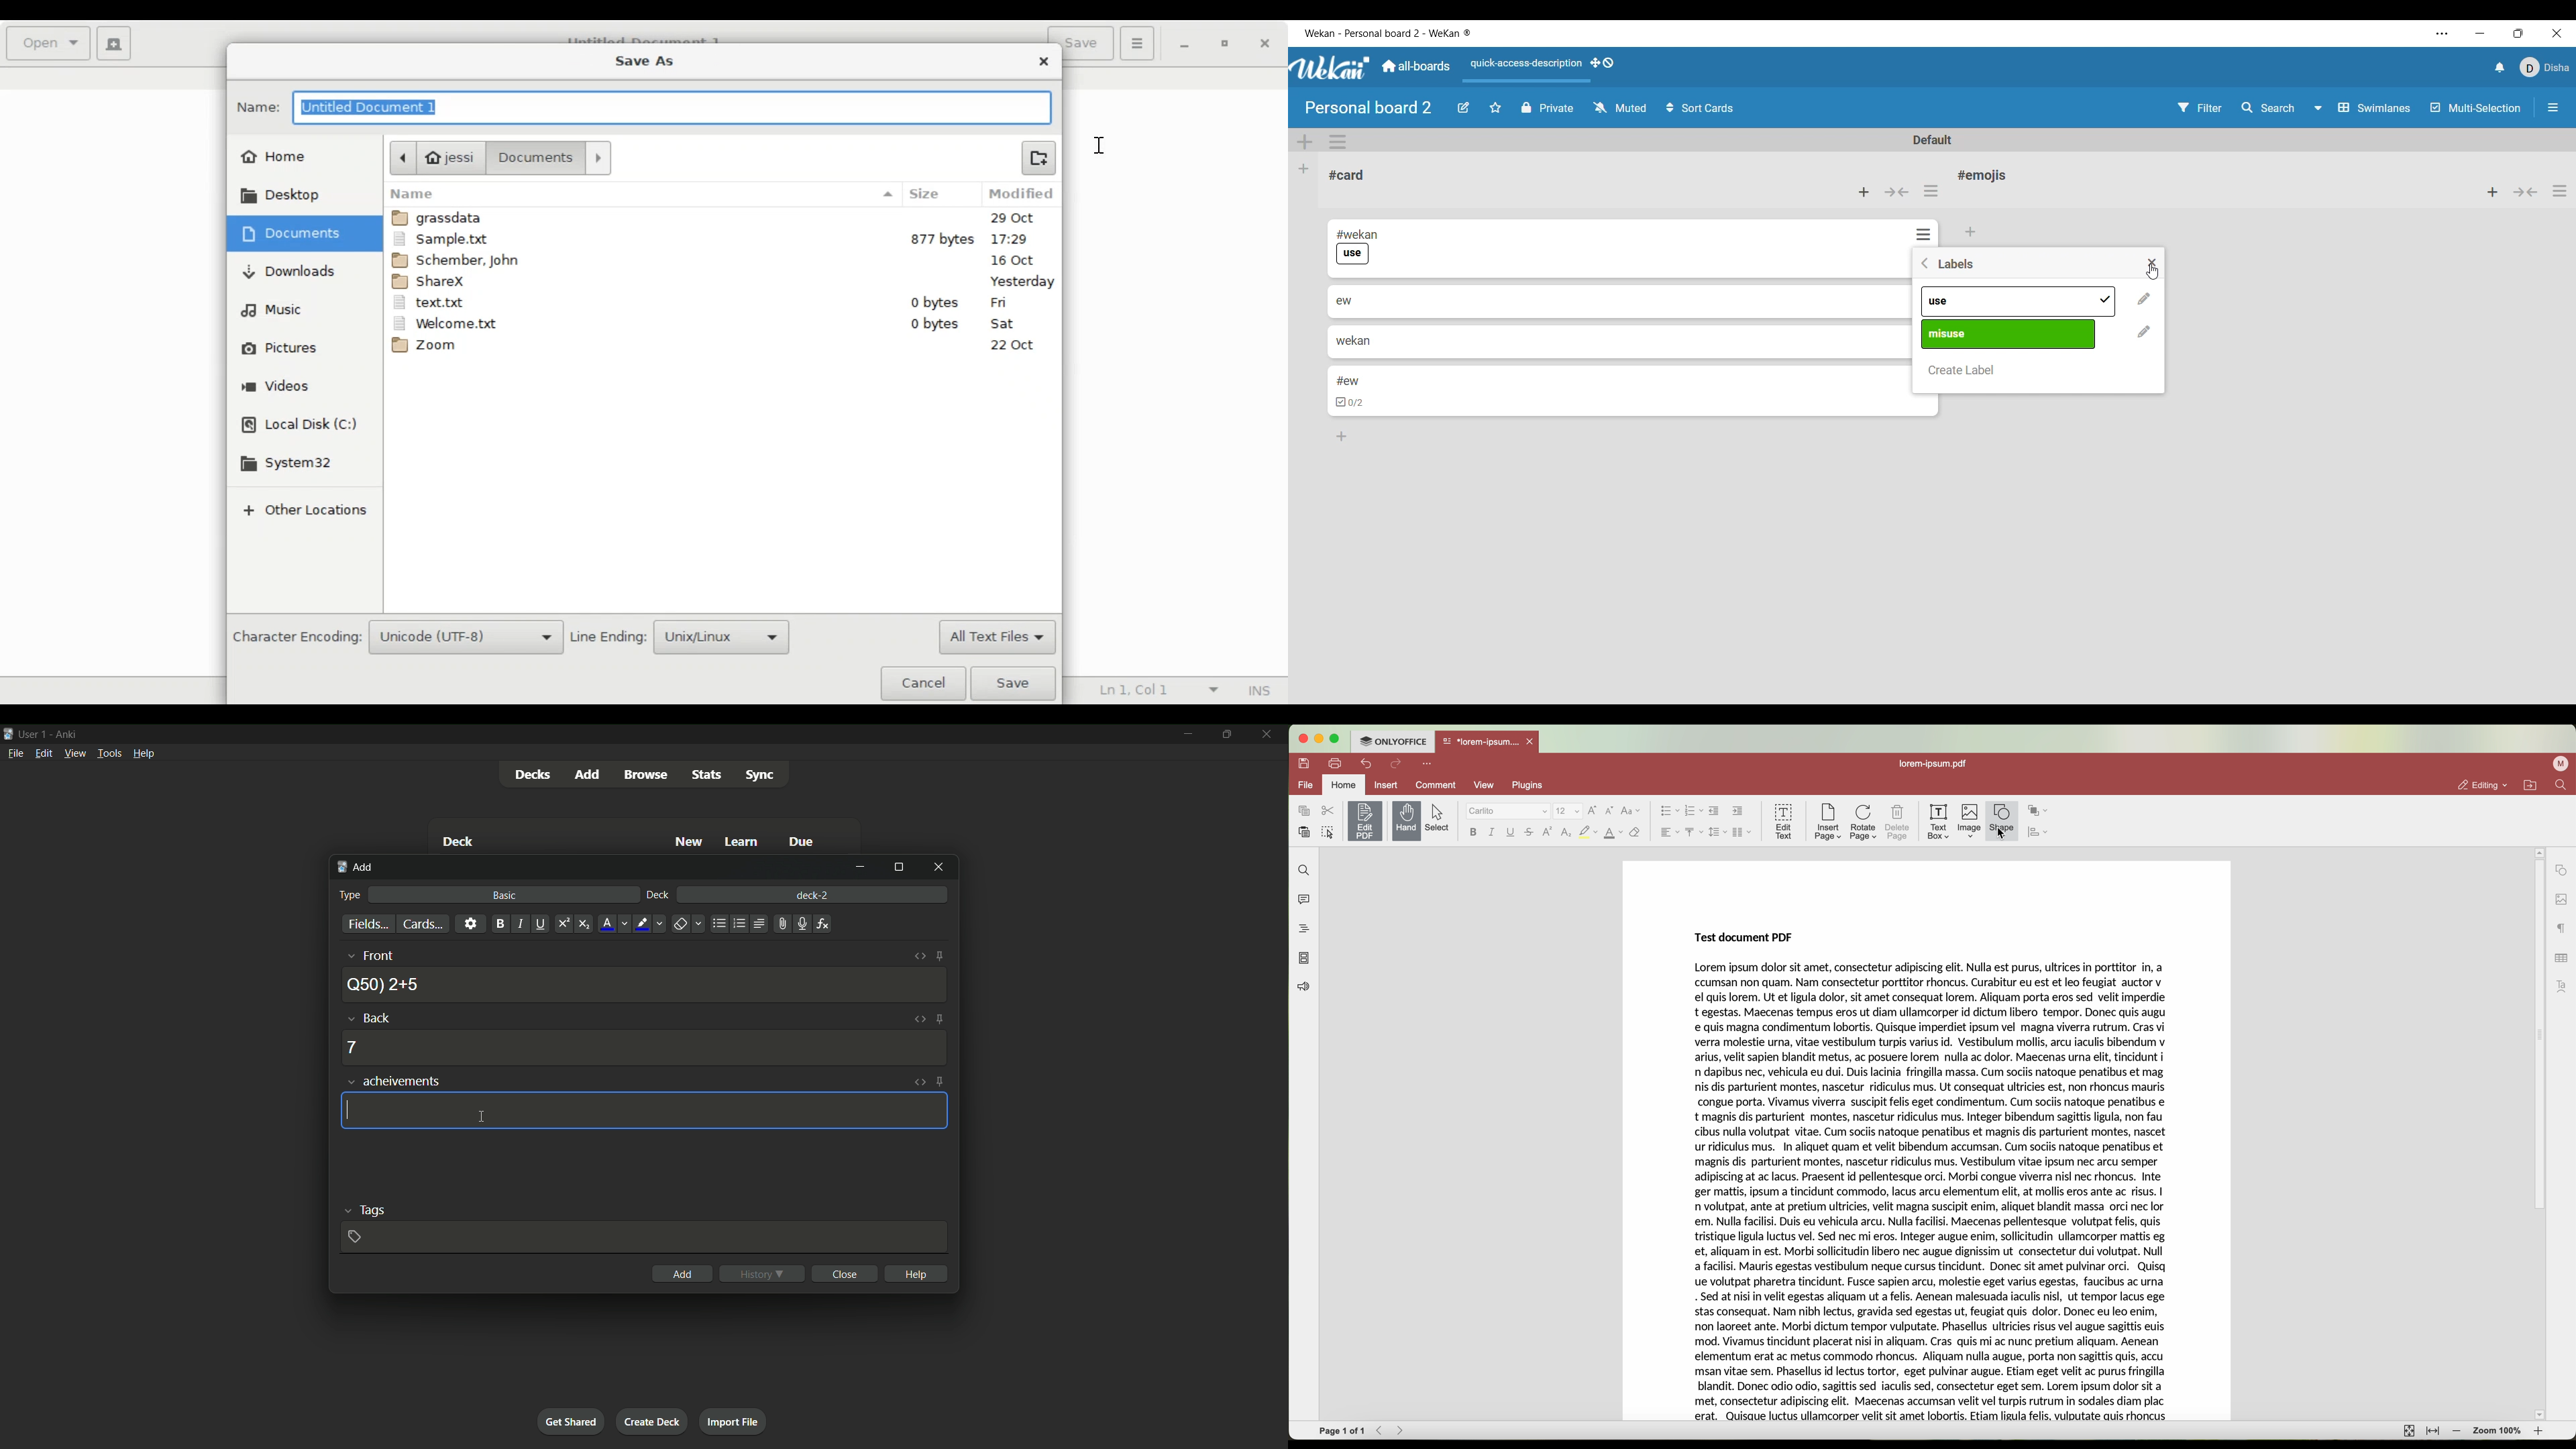  What do you see at coordinates (500, 924) in the screenshot?
I see `bold` at bounding box center [500, 924].